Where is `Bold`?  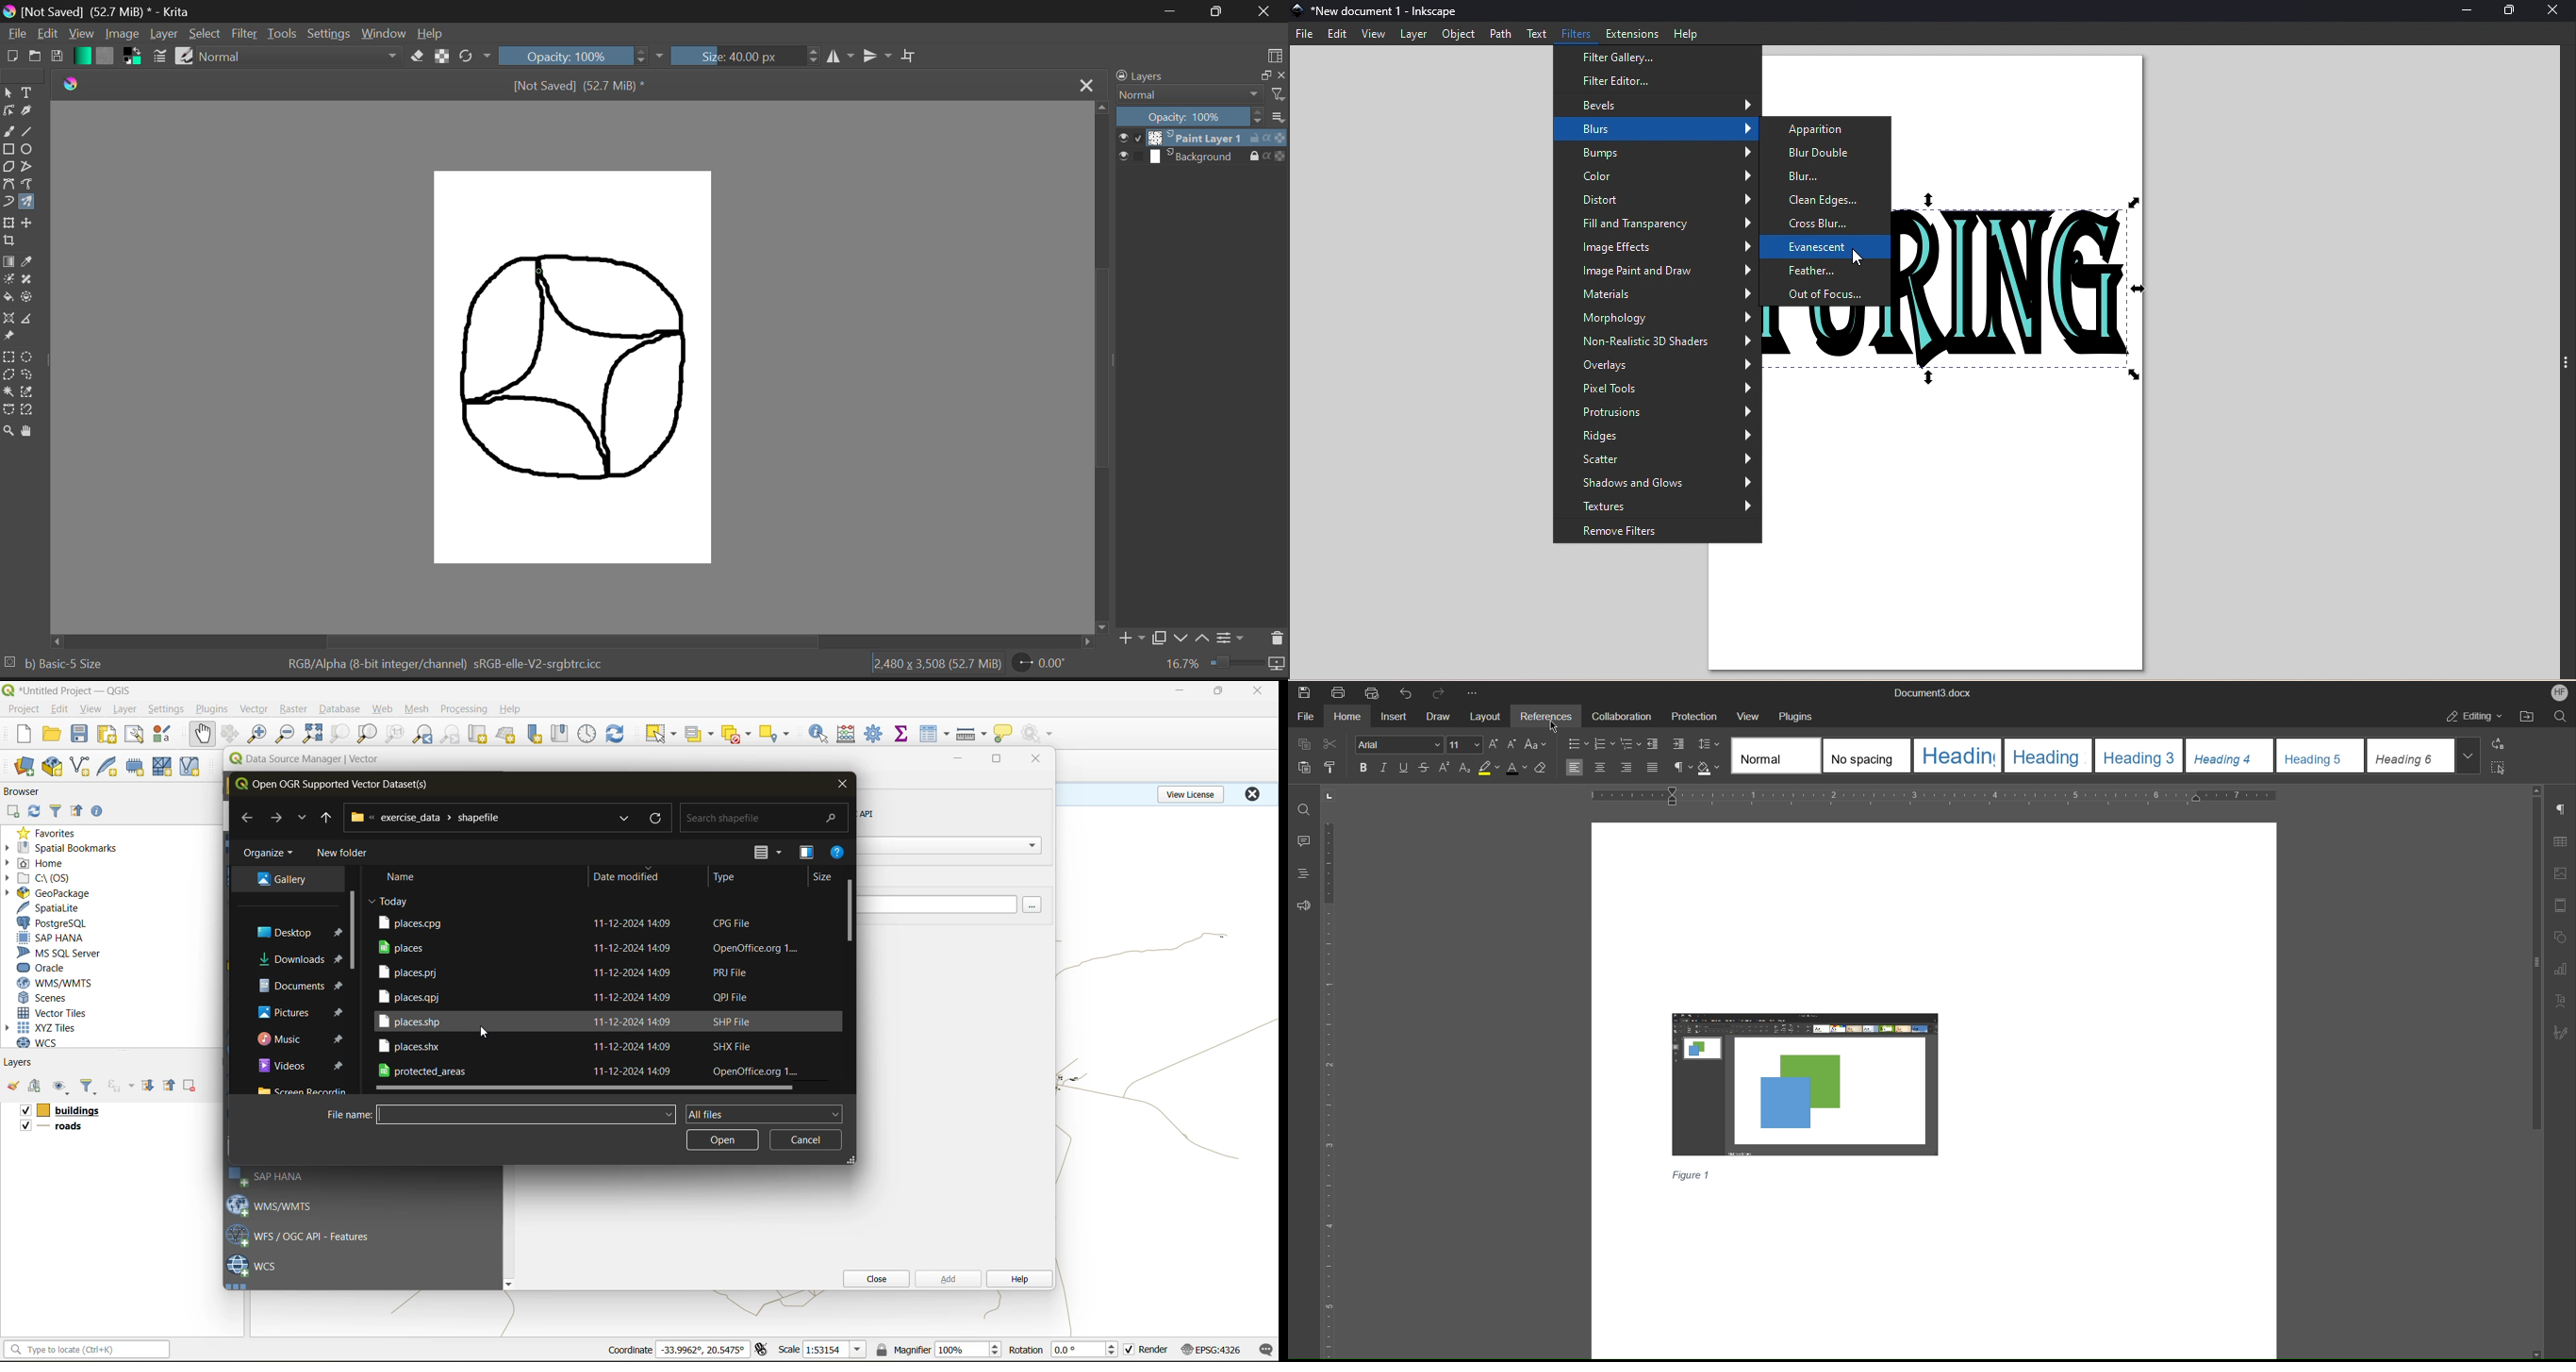
Bold is located at coordinates (1365, 767).